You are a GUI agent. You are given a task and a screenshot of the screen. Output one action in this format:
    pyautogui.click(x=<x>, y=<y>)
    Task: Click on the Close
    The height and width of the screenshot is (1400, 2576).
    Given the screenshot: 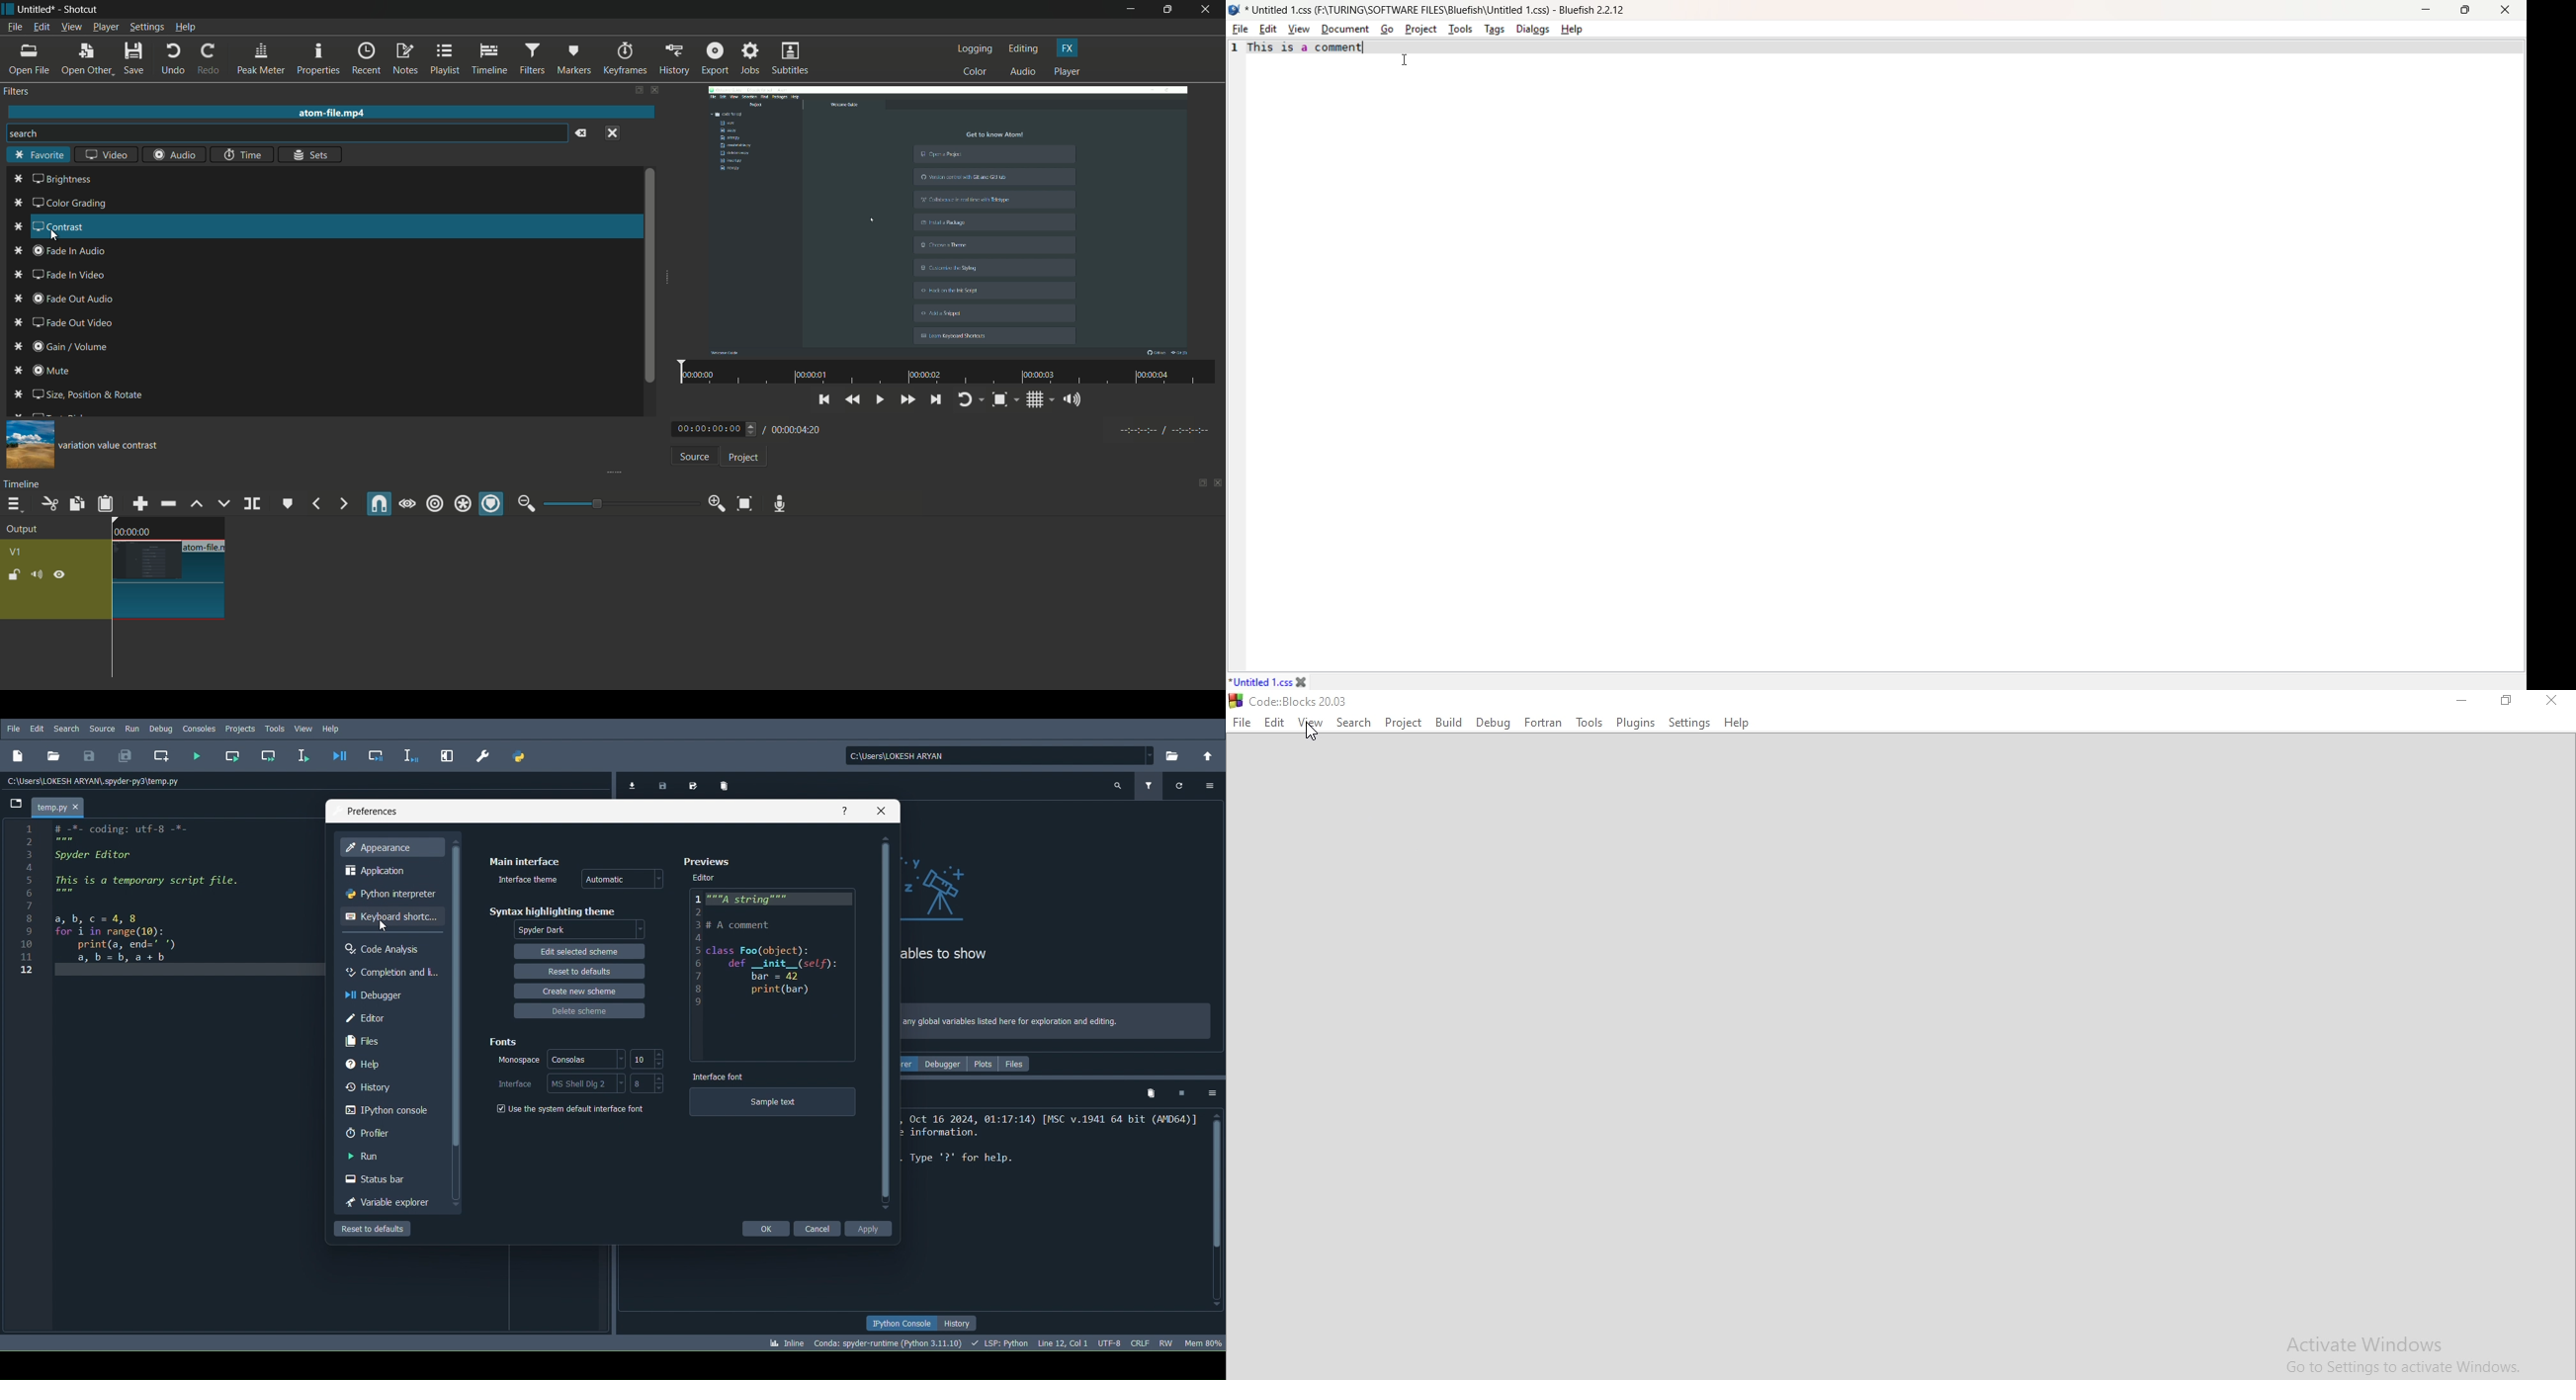 What is the action you would take?
    pyautogui.click(x=2509, y=11)
    